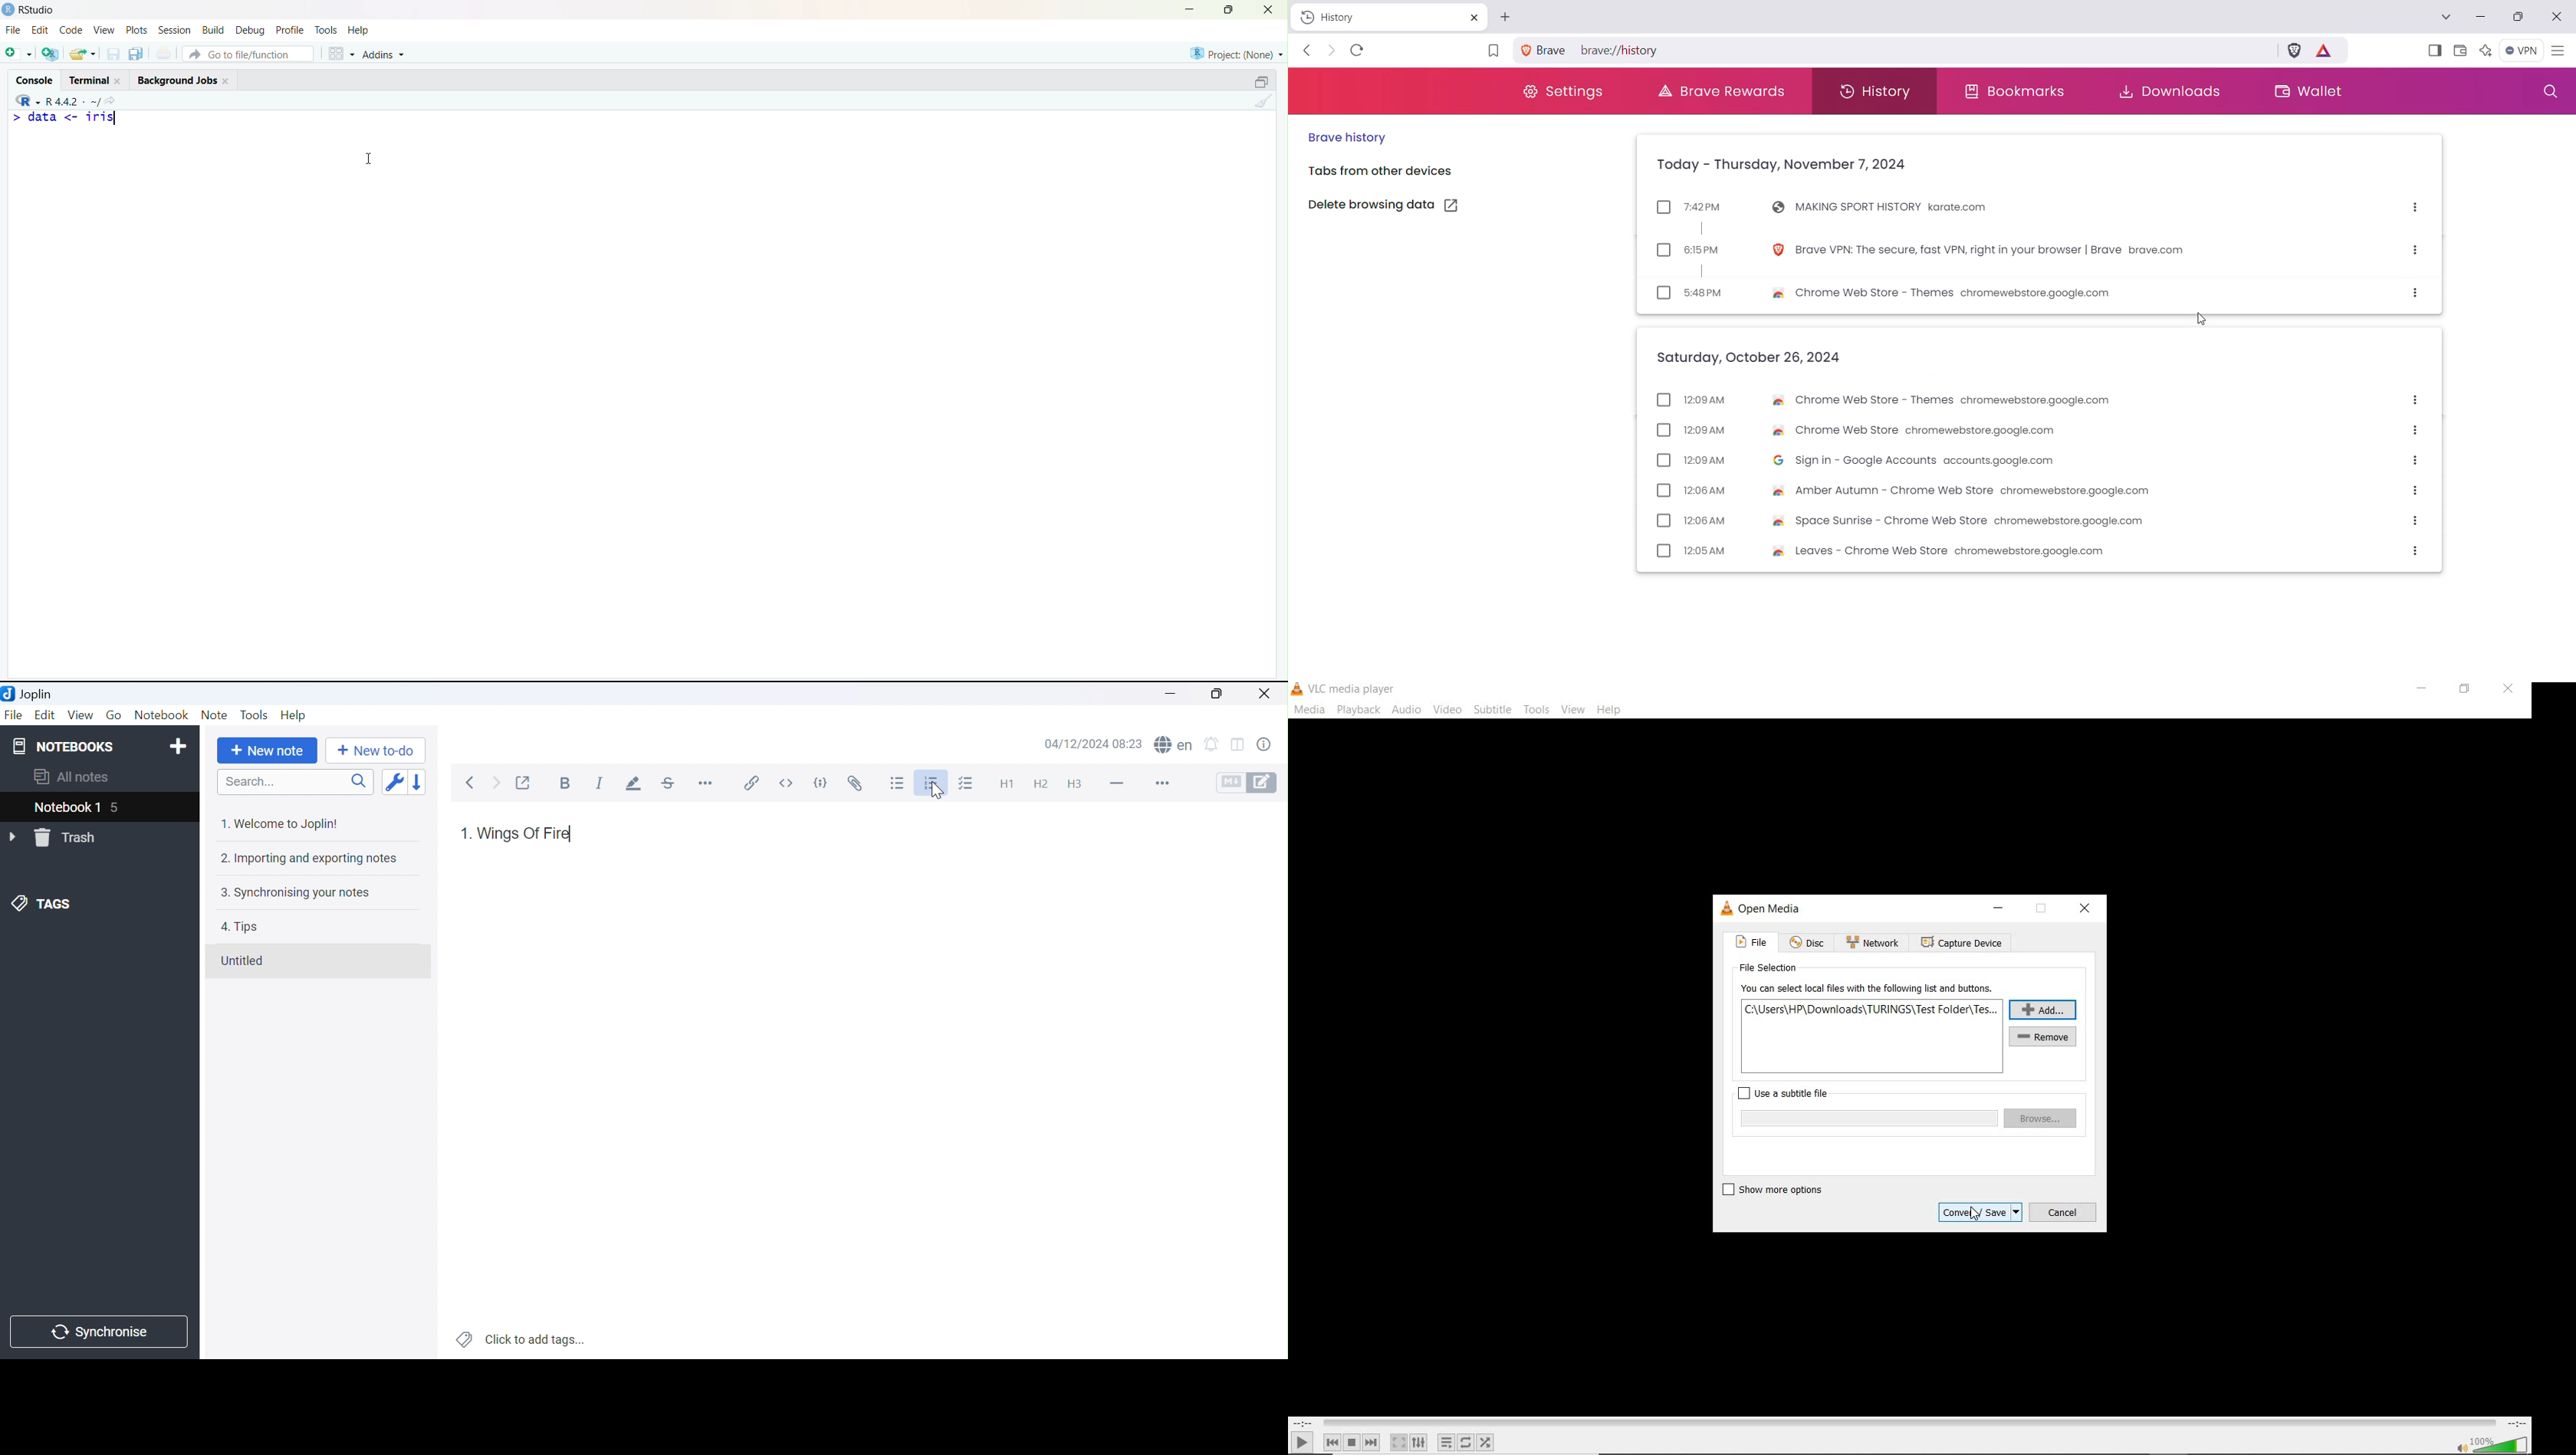 This screenshot has width=2576, height=1456. I want to click on tools, so click(1535, 707).